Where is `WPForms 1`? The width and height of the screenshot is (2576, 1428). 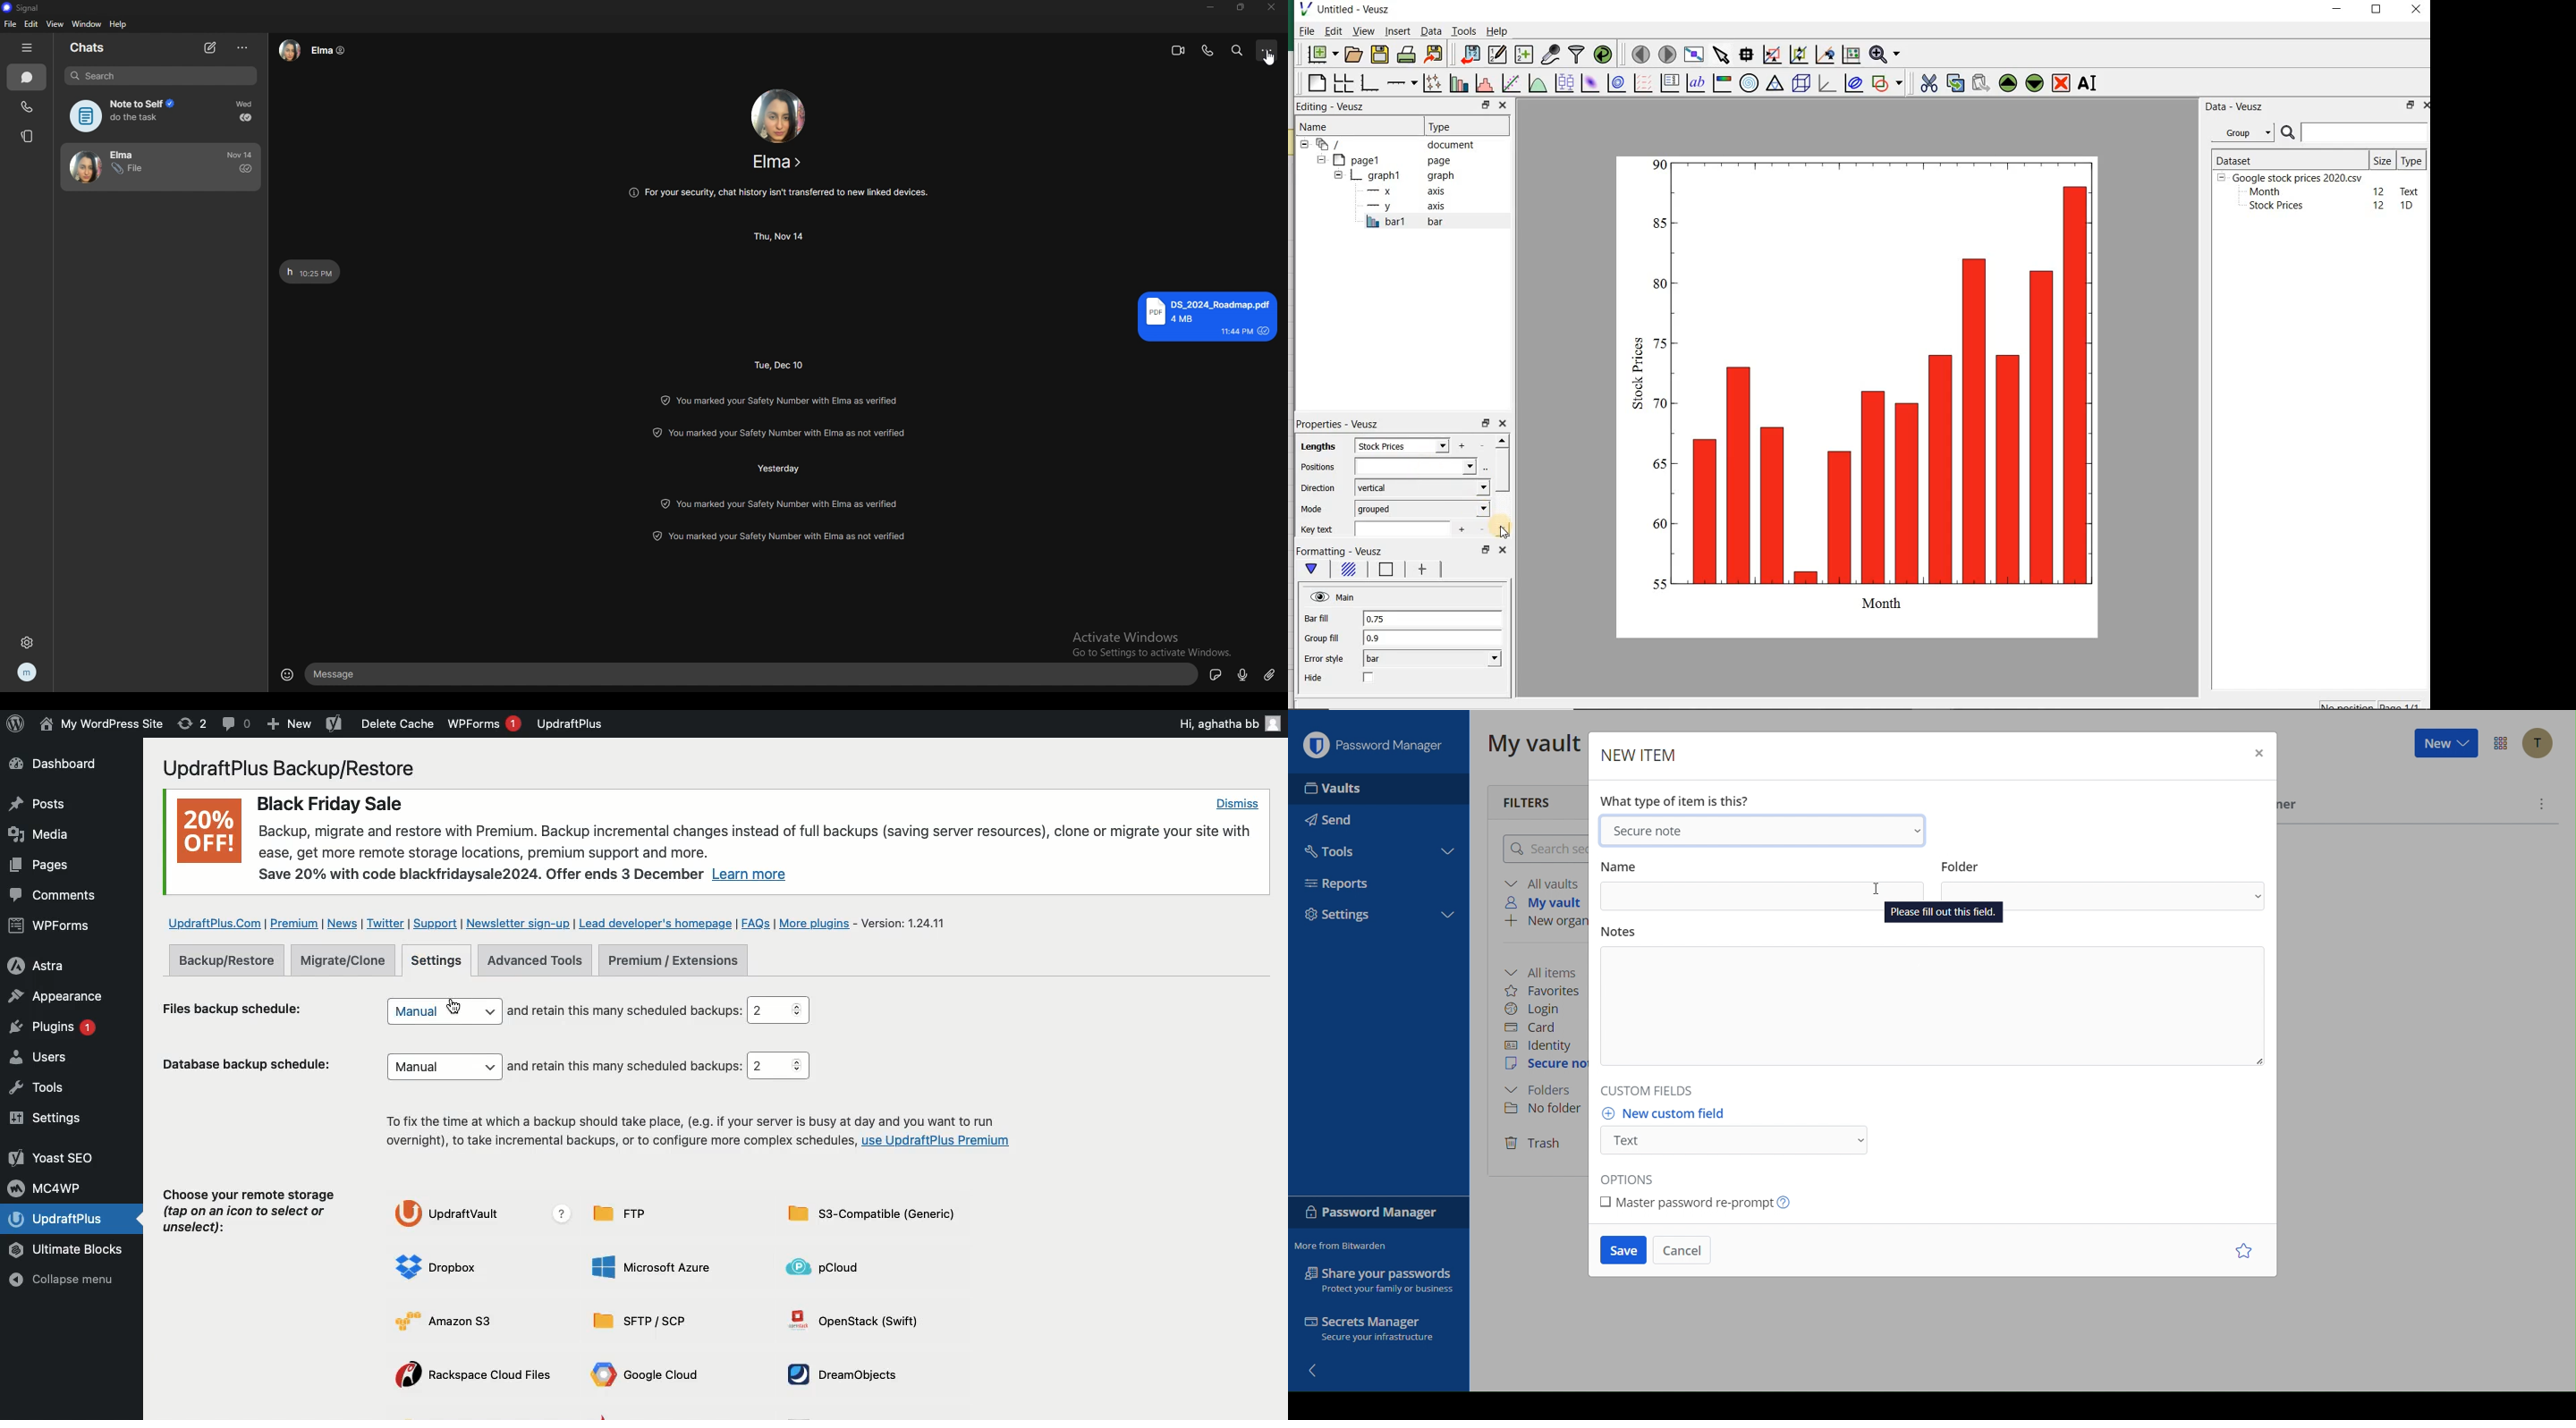 WPForms 1 is located at coordinates (484, 723).